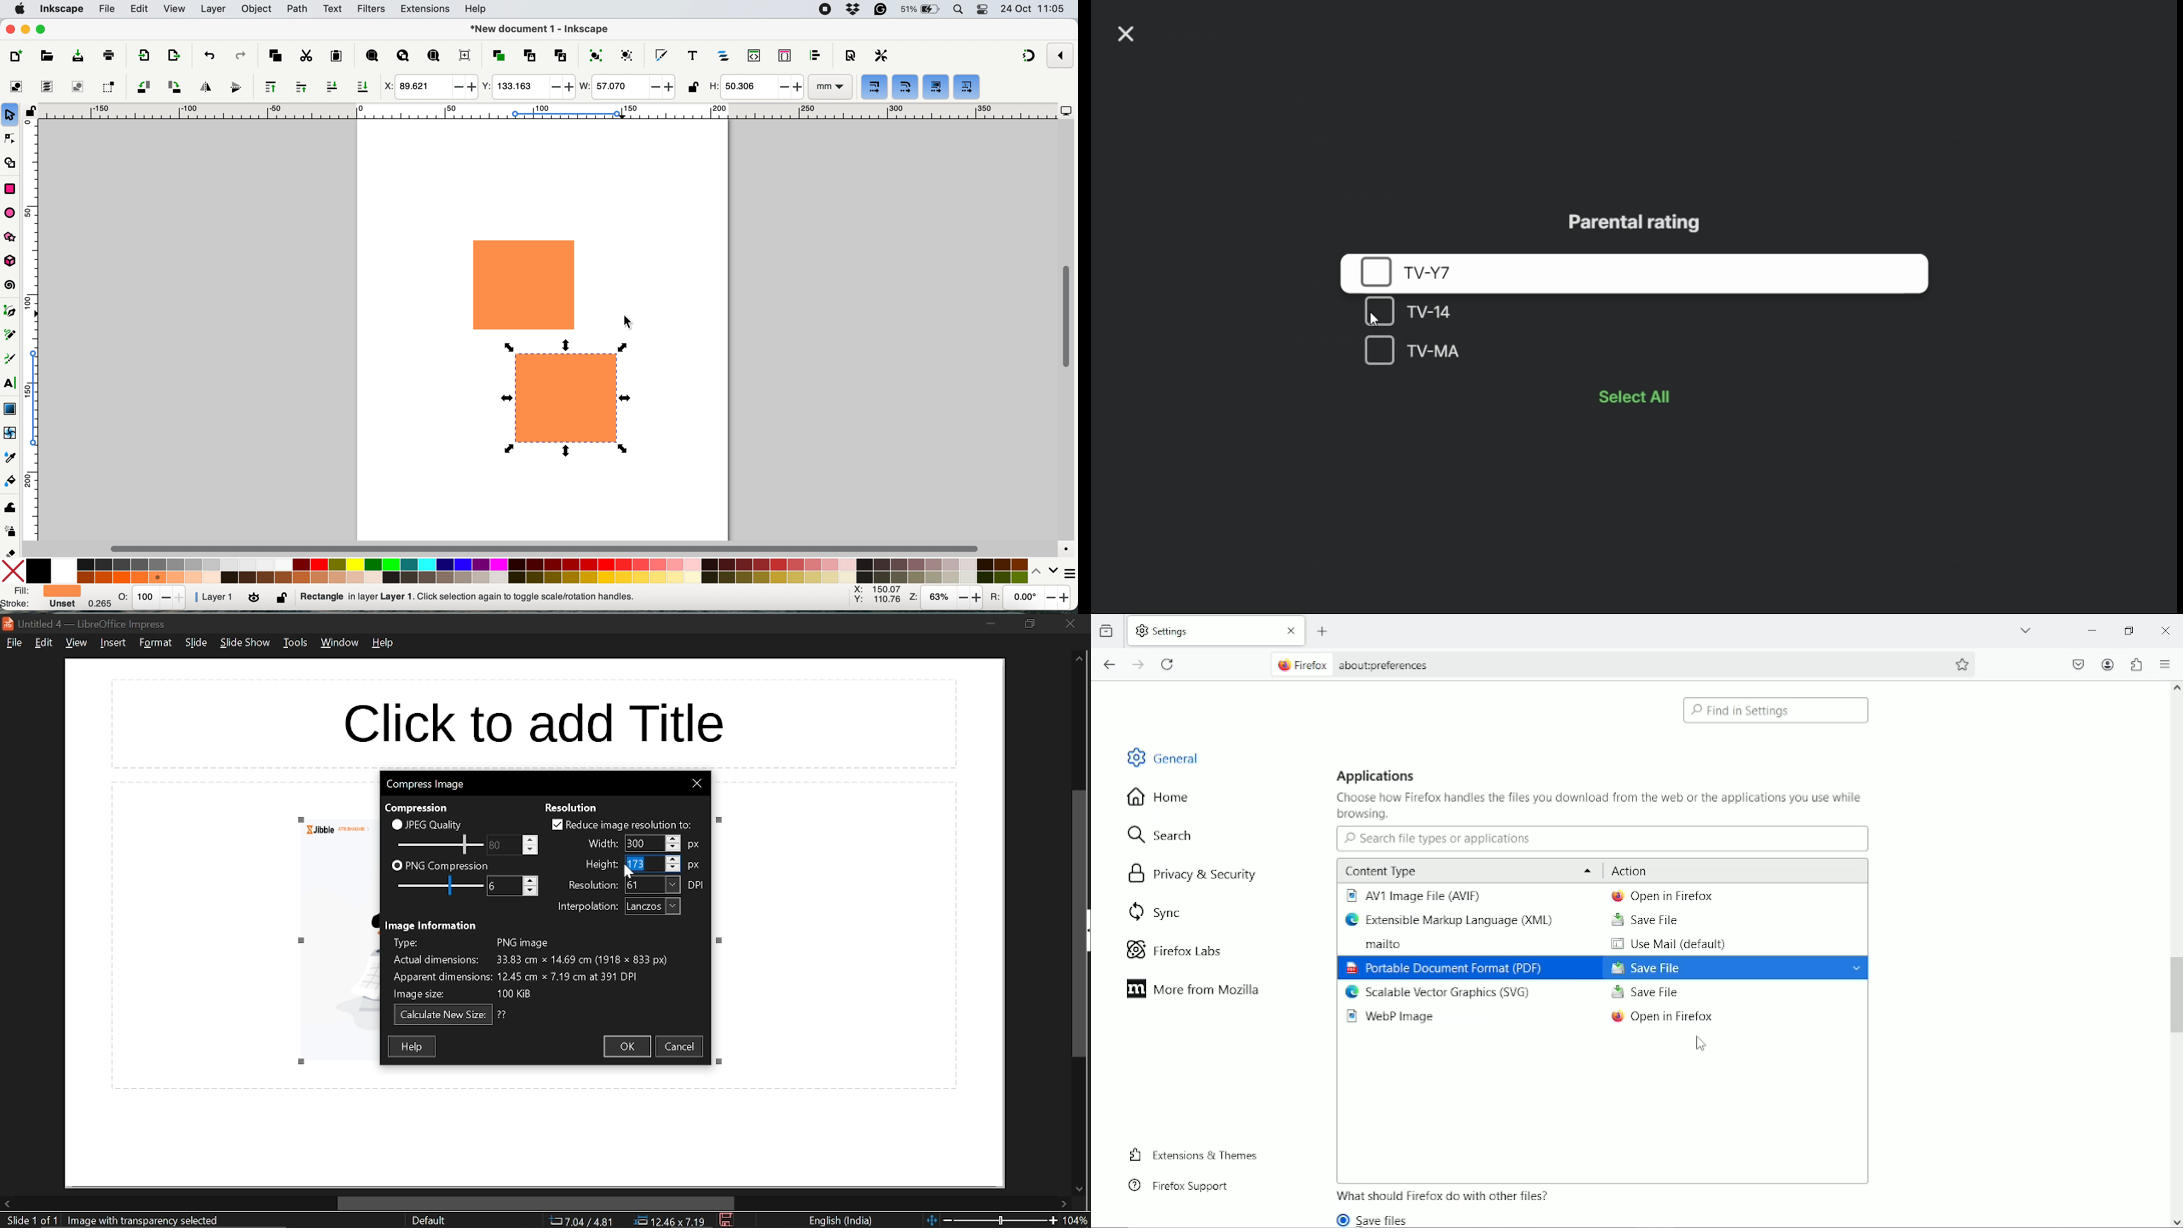 The width and height of the screenshot is (2184, 1232). What do you see at coordinates (43, 643) in the screenshot?
I see `edit` at bounding box center [43, 643].